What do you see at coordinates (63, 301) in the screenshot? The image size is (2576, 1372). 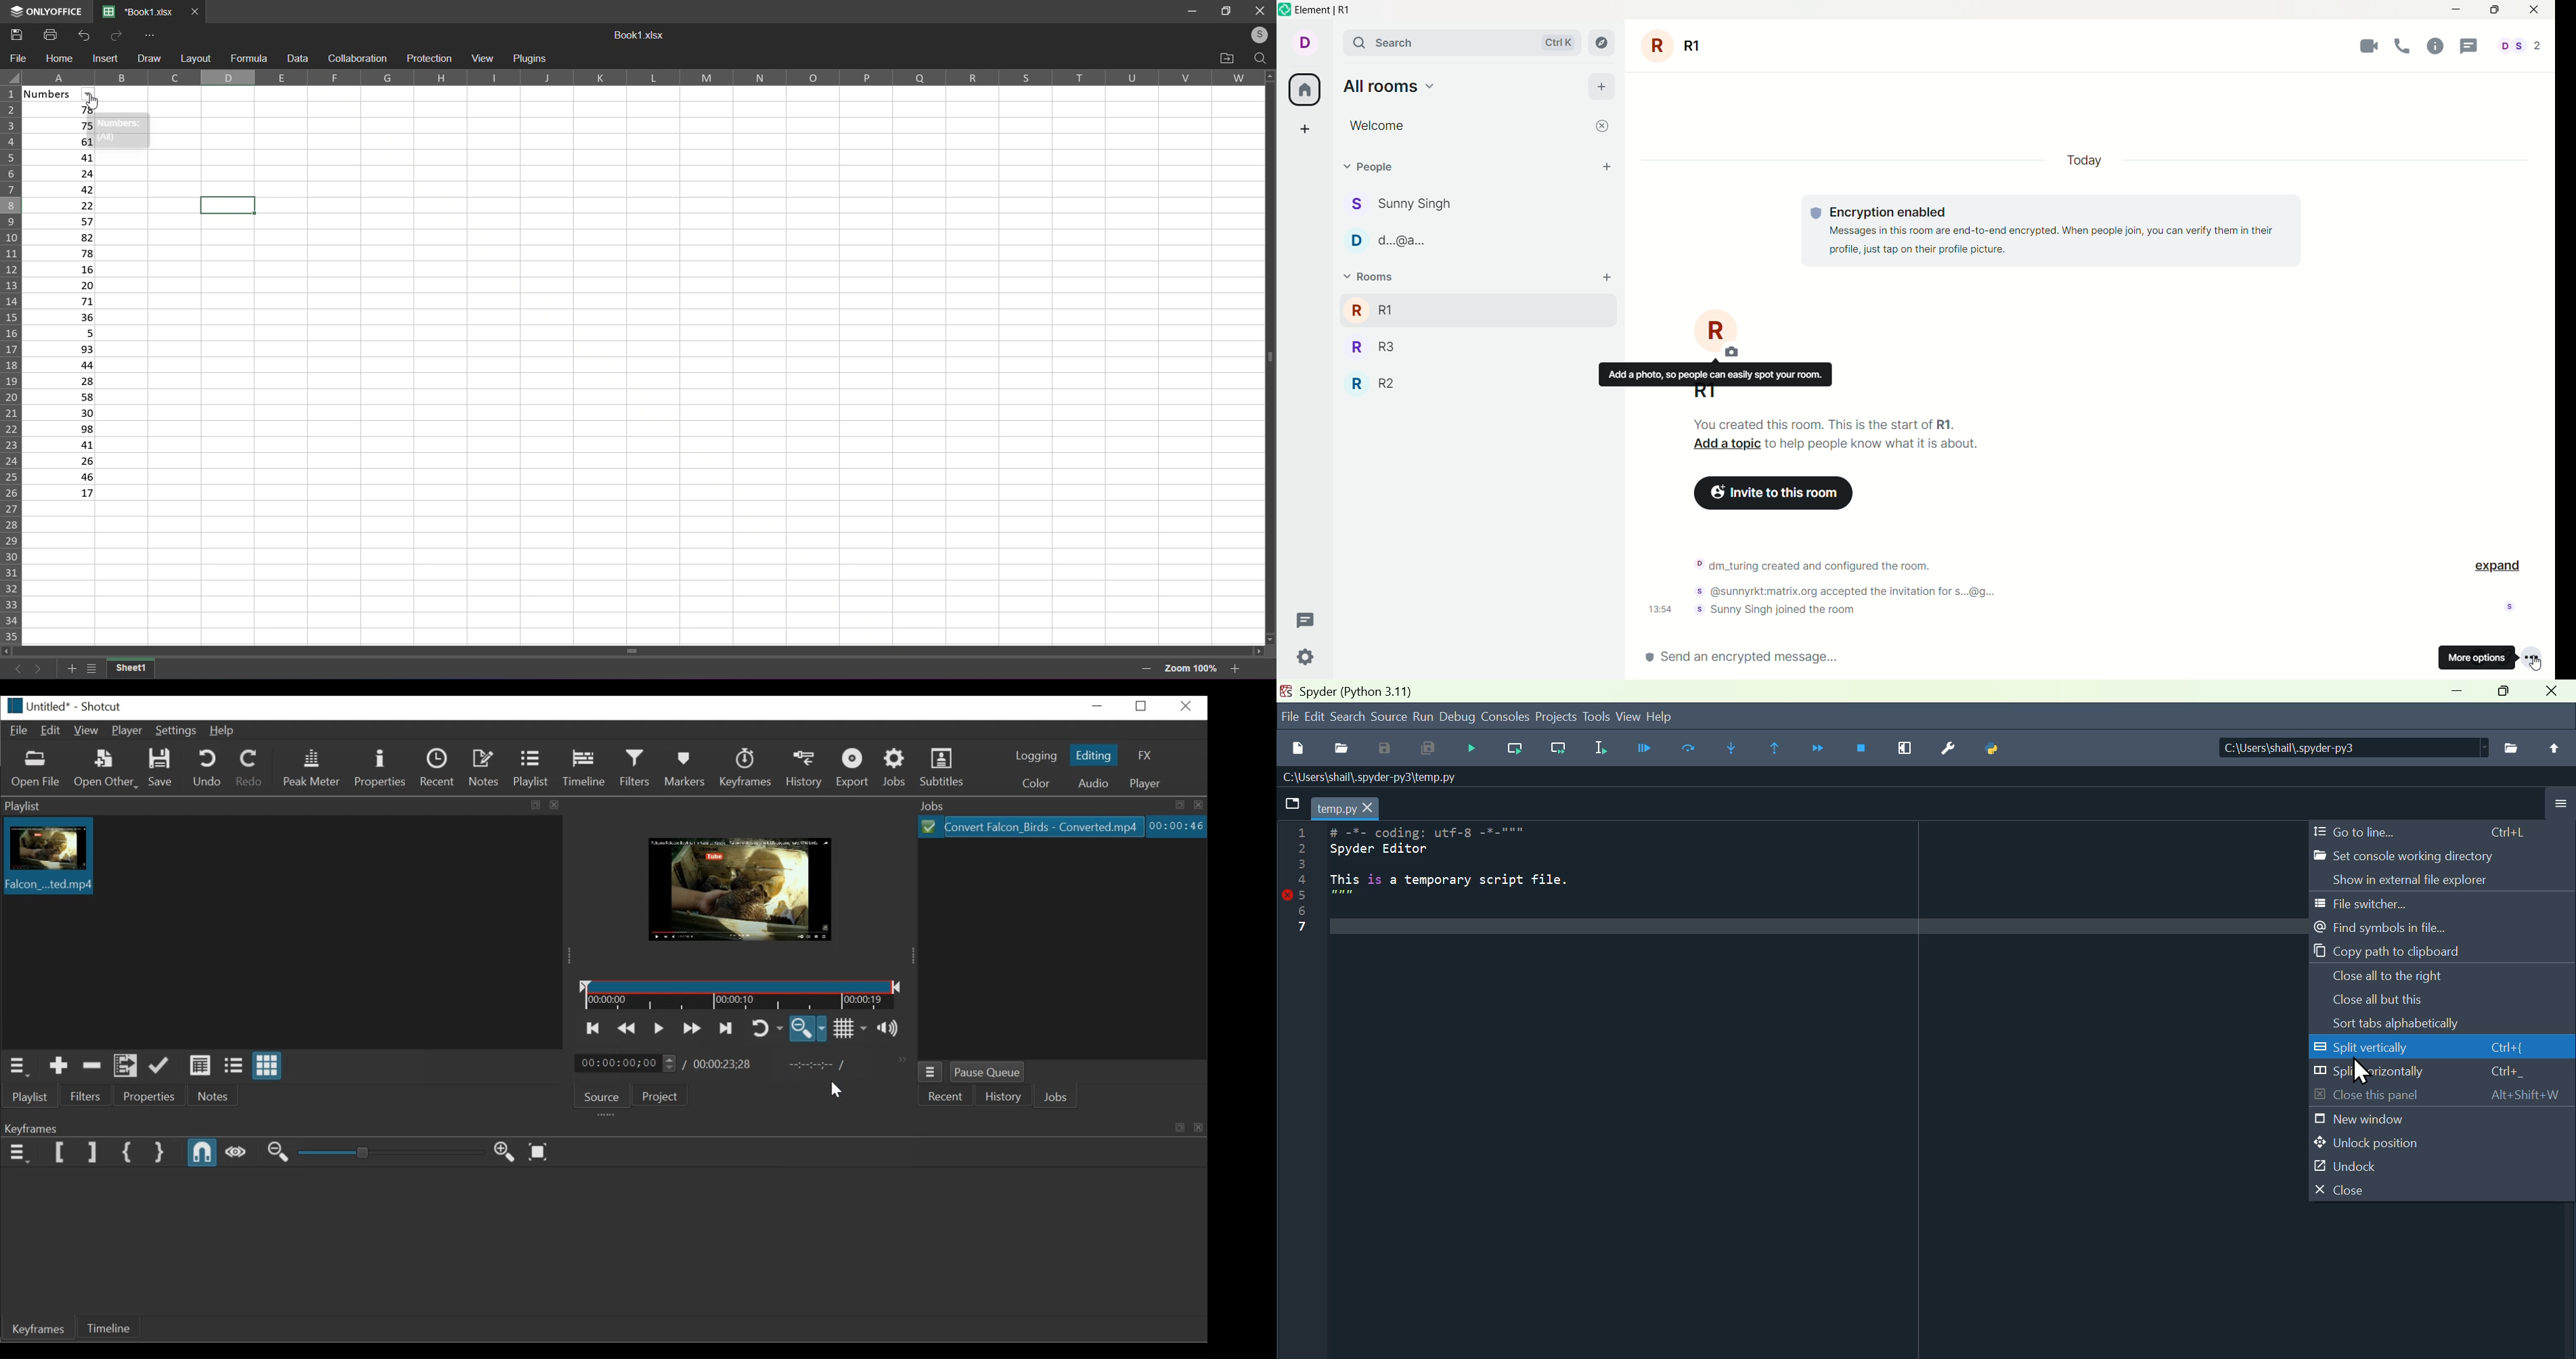 I see `71` at bounding box center [63, 301].